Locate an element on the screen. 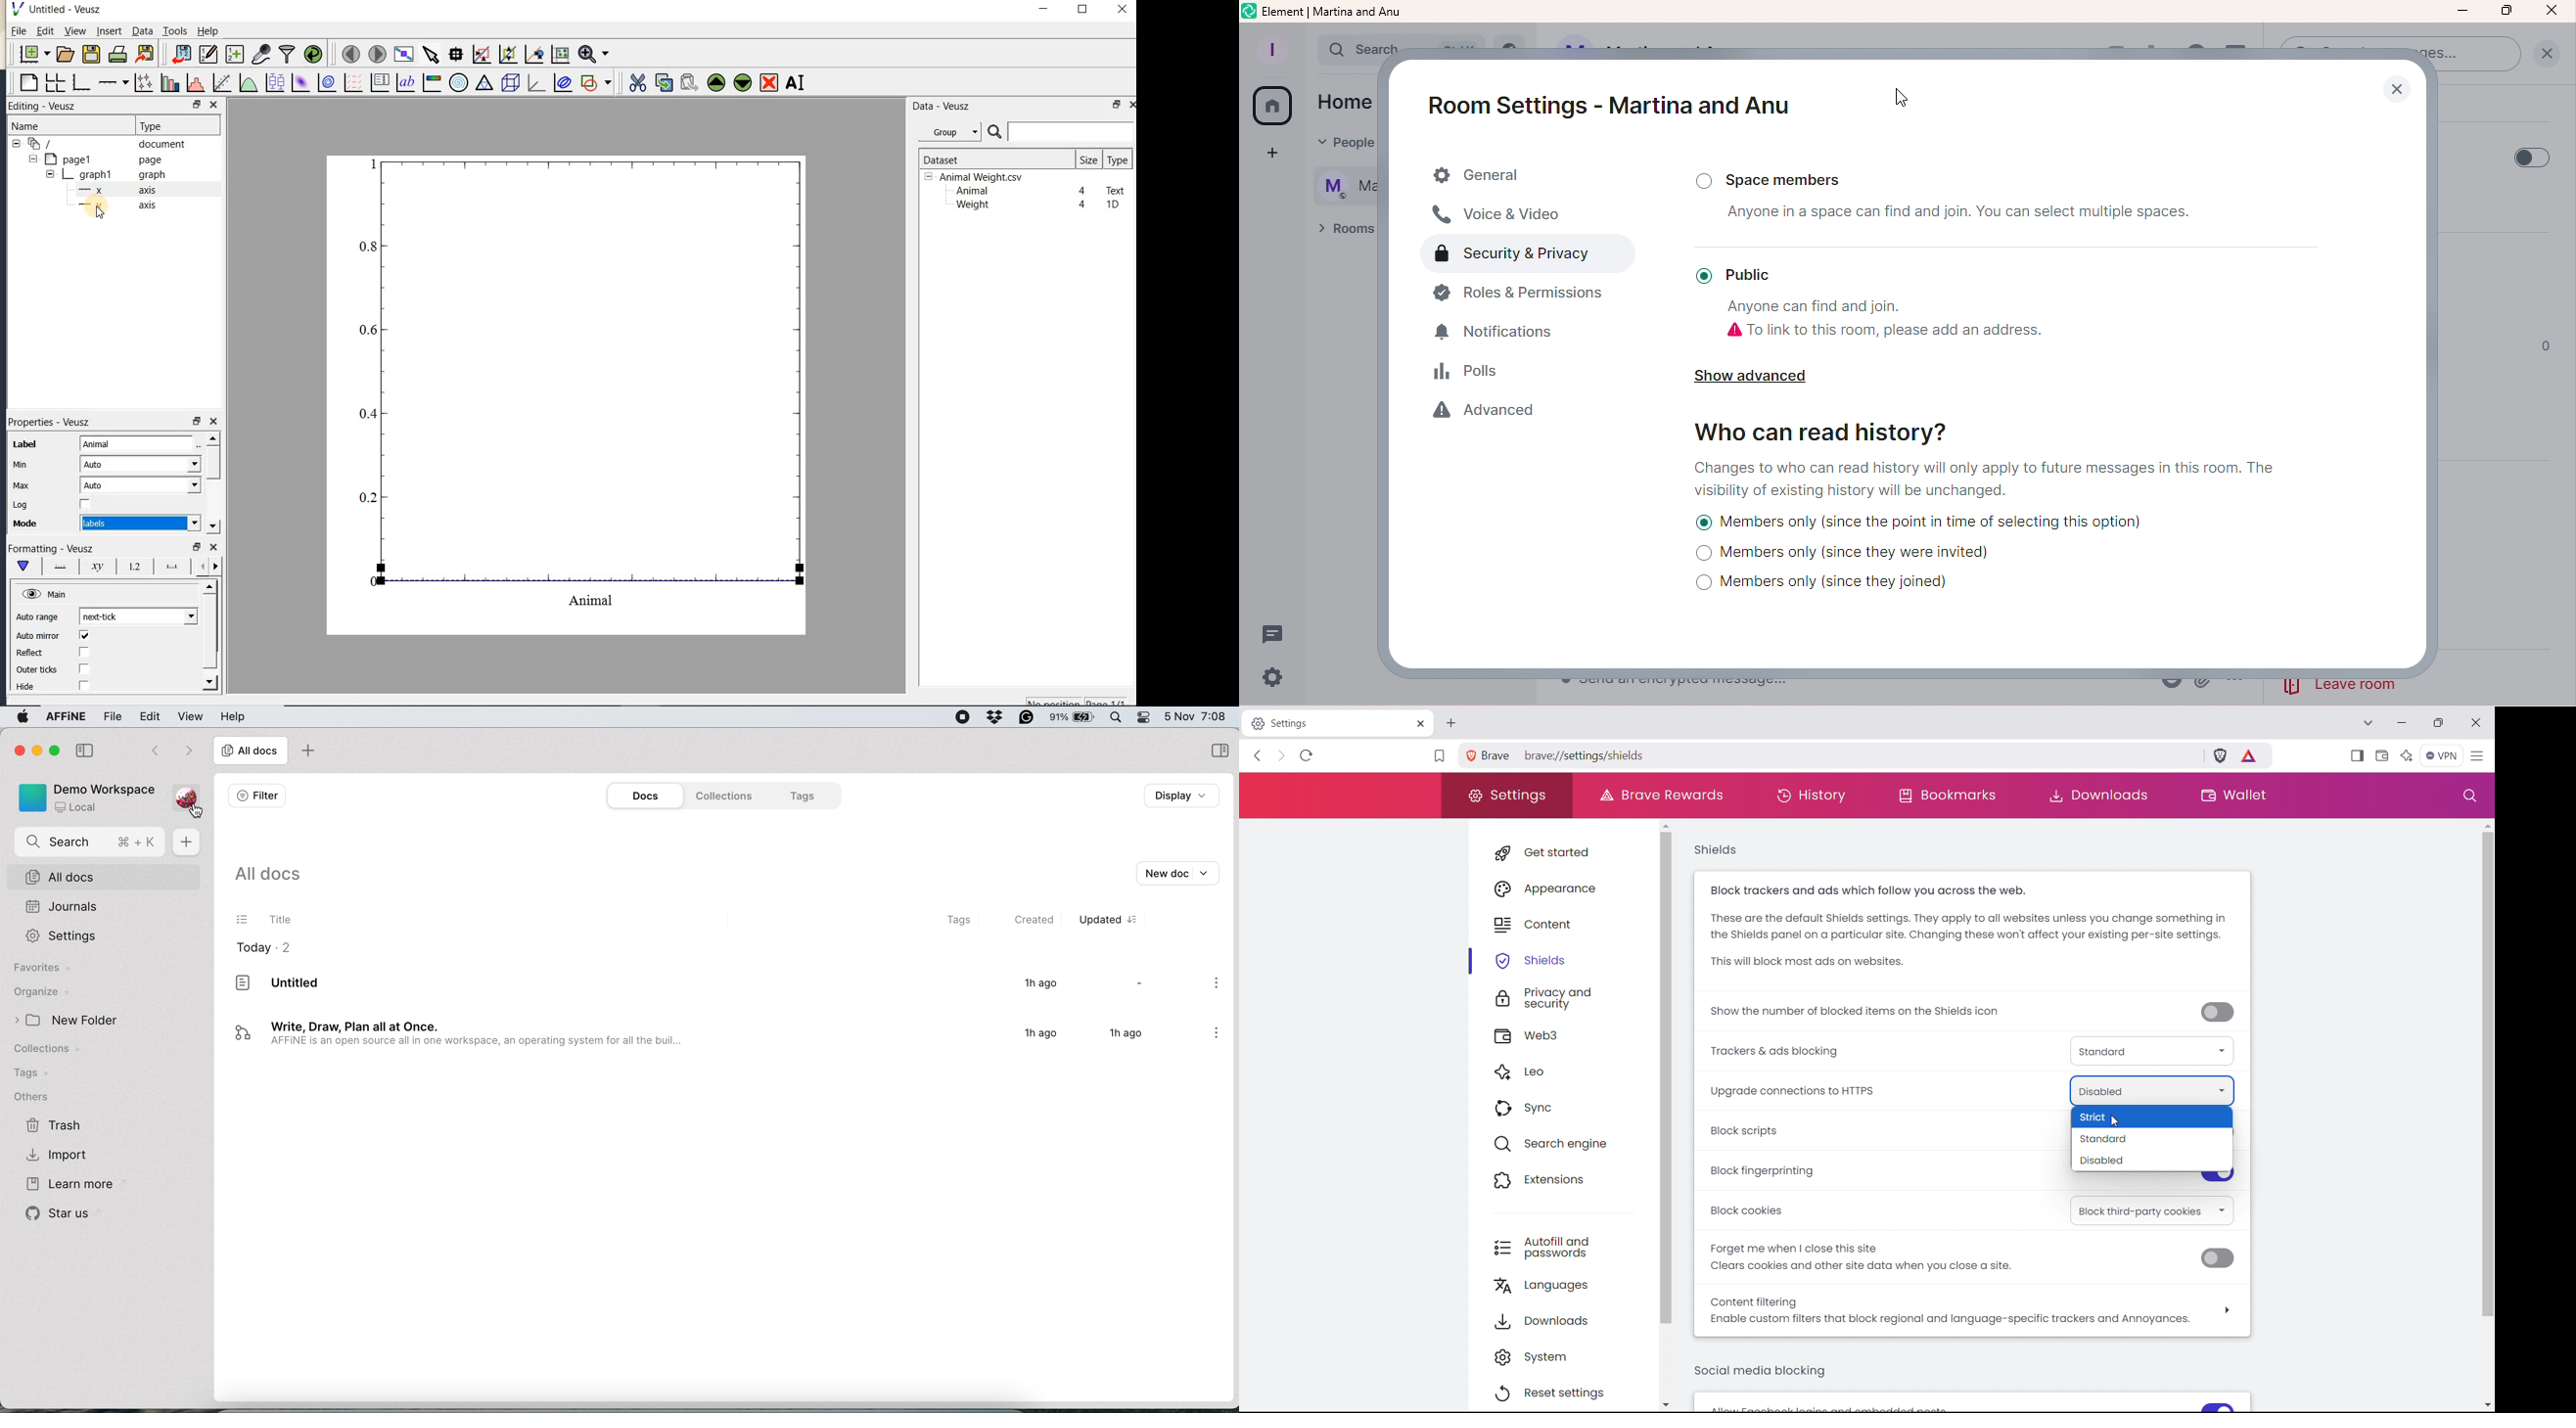 The image size is (2576, 1428). Security and privacy is located at coordinates (1534, 255).